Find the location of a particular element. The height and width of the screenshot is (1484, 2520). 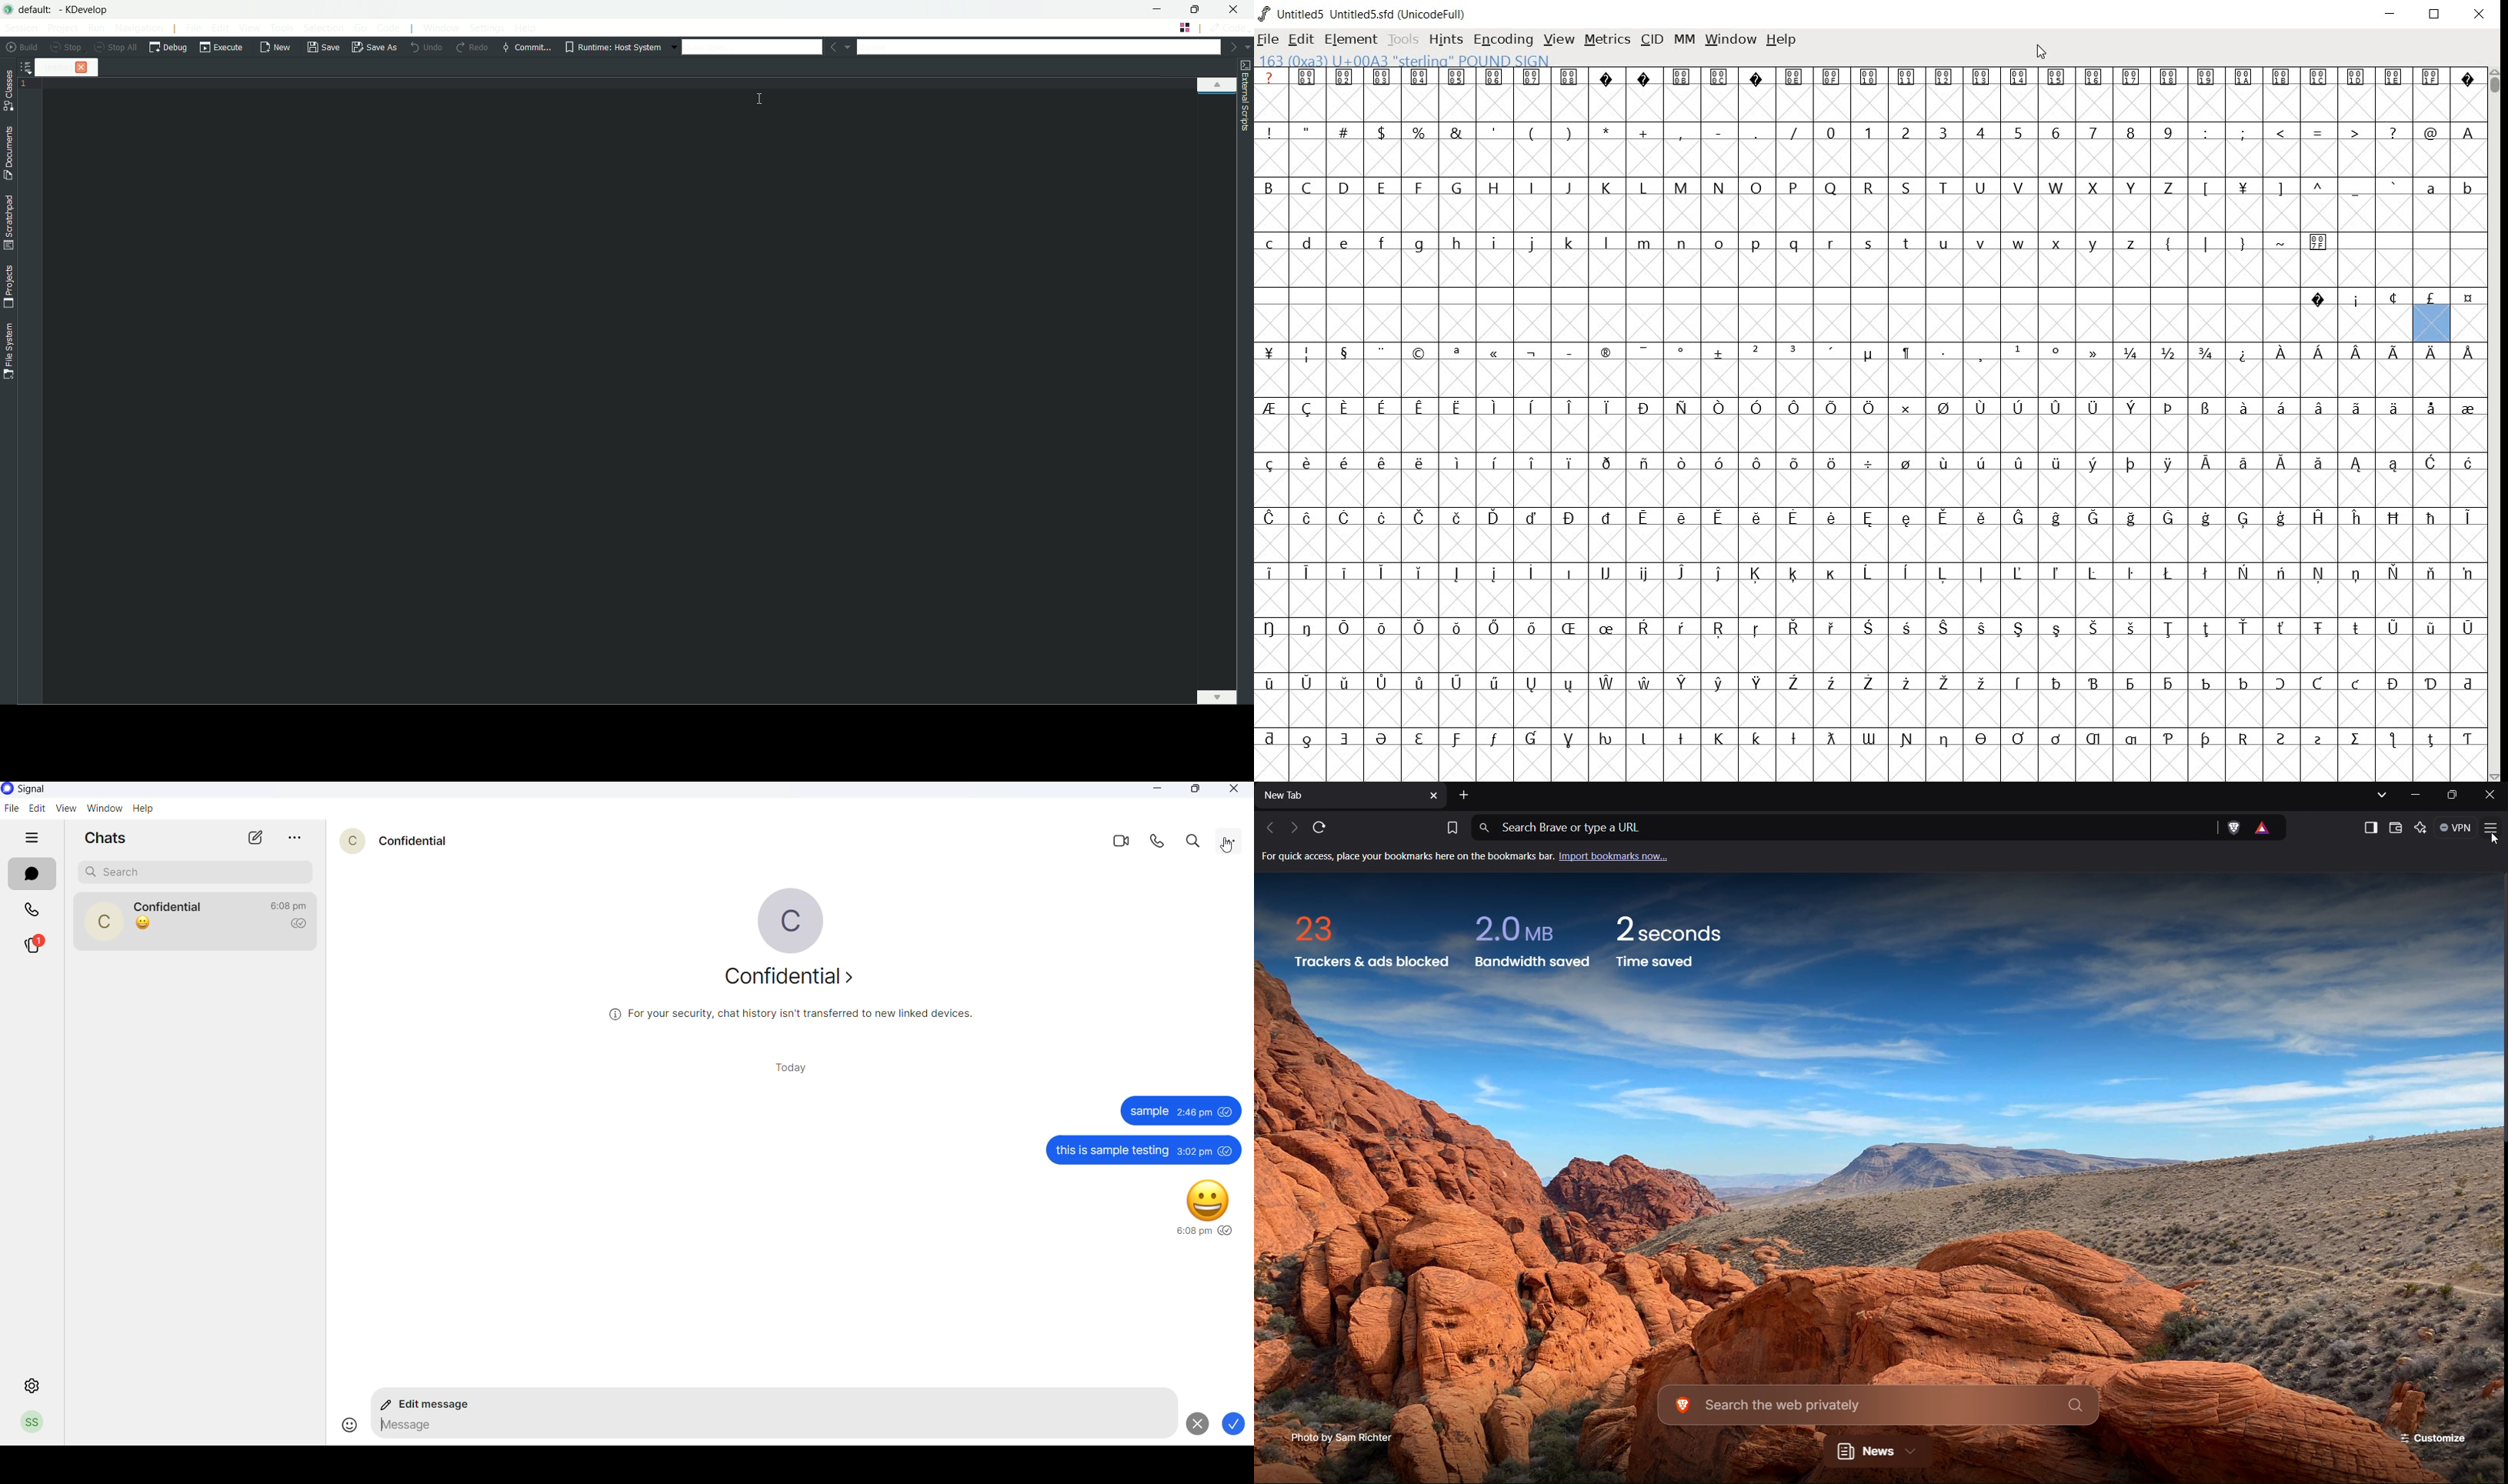

Symbol is located at coordinates (1830, 628).